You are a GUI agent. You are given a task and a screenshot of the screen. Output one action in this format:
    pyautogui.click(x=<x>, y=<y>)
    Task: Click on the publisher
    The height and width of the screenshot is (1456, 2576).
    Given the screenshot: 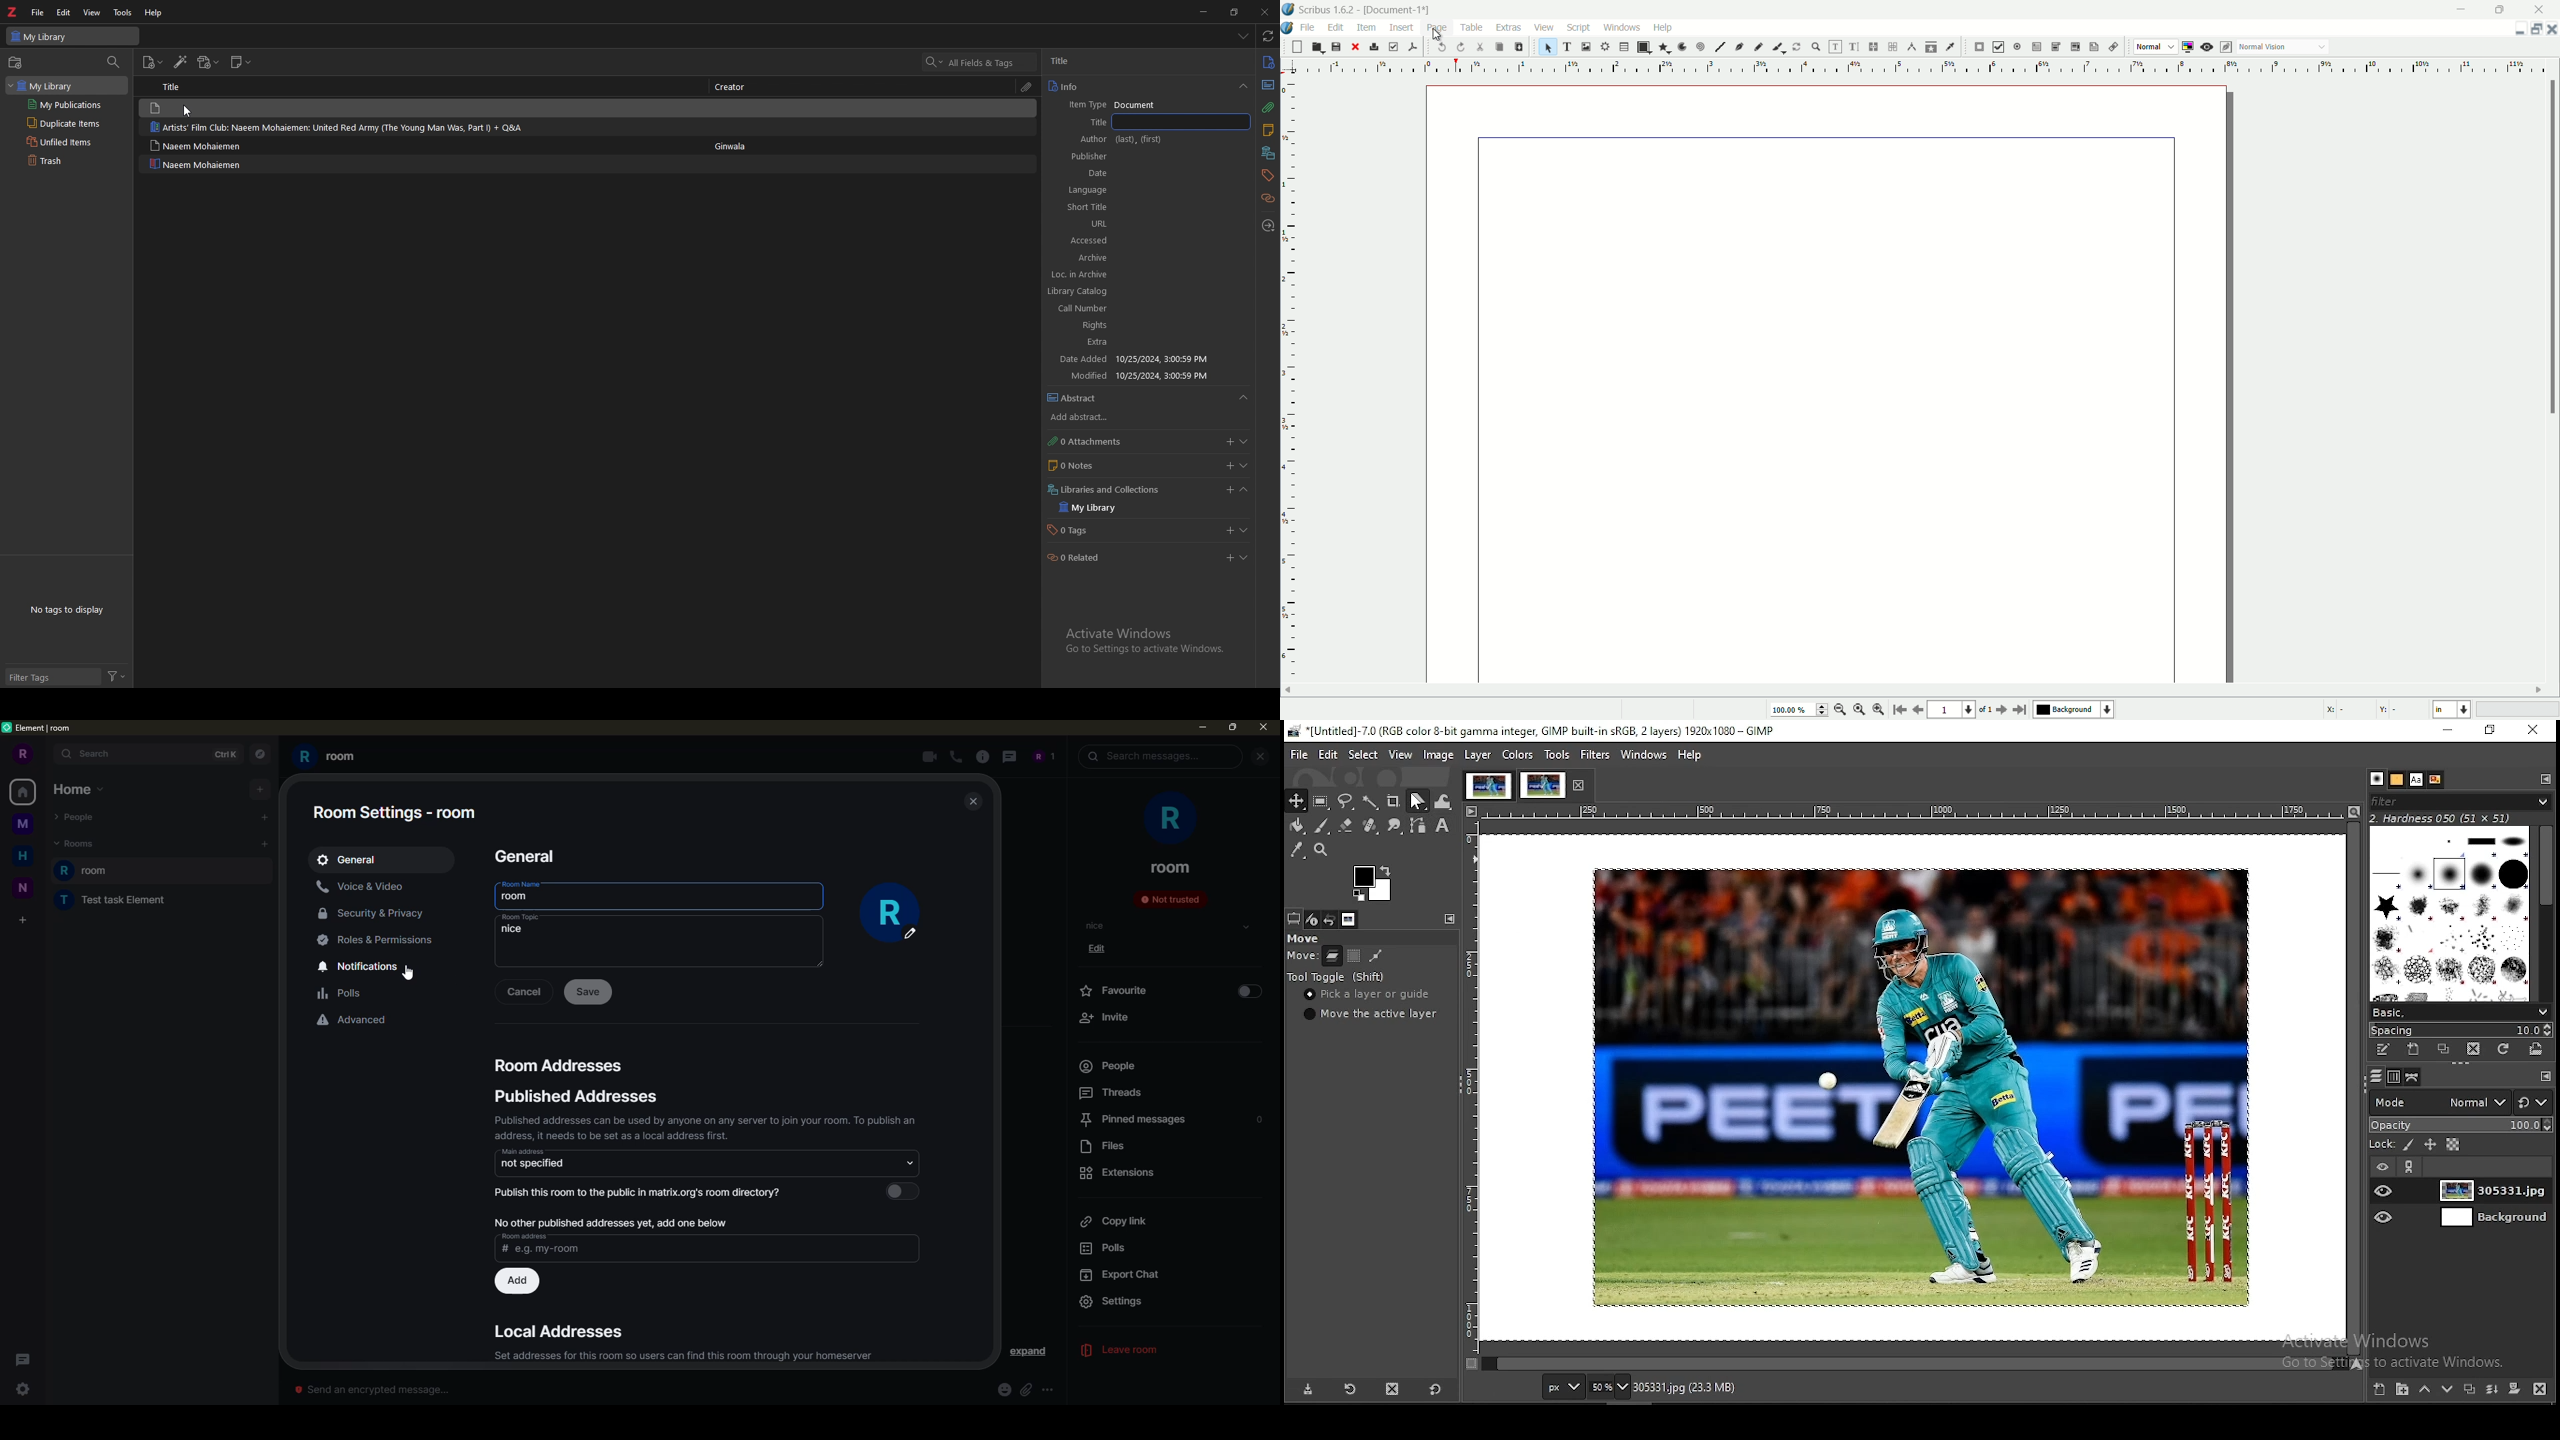 What is the action you would take?
    pyautogui.click(x=1082, y=275)
    